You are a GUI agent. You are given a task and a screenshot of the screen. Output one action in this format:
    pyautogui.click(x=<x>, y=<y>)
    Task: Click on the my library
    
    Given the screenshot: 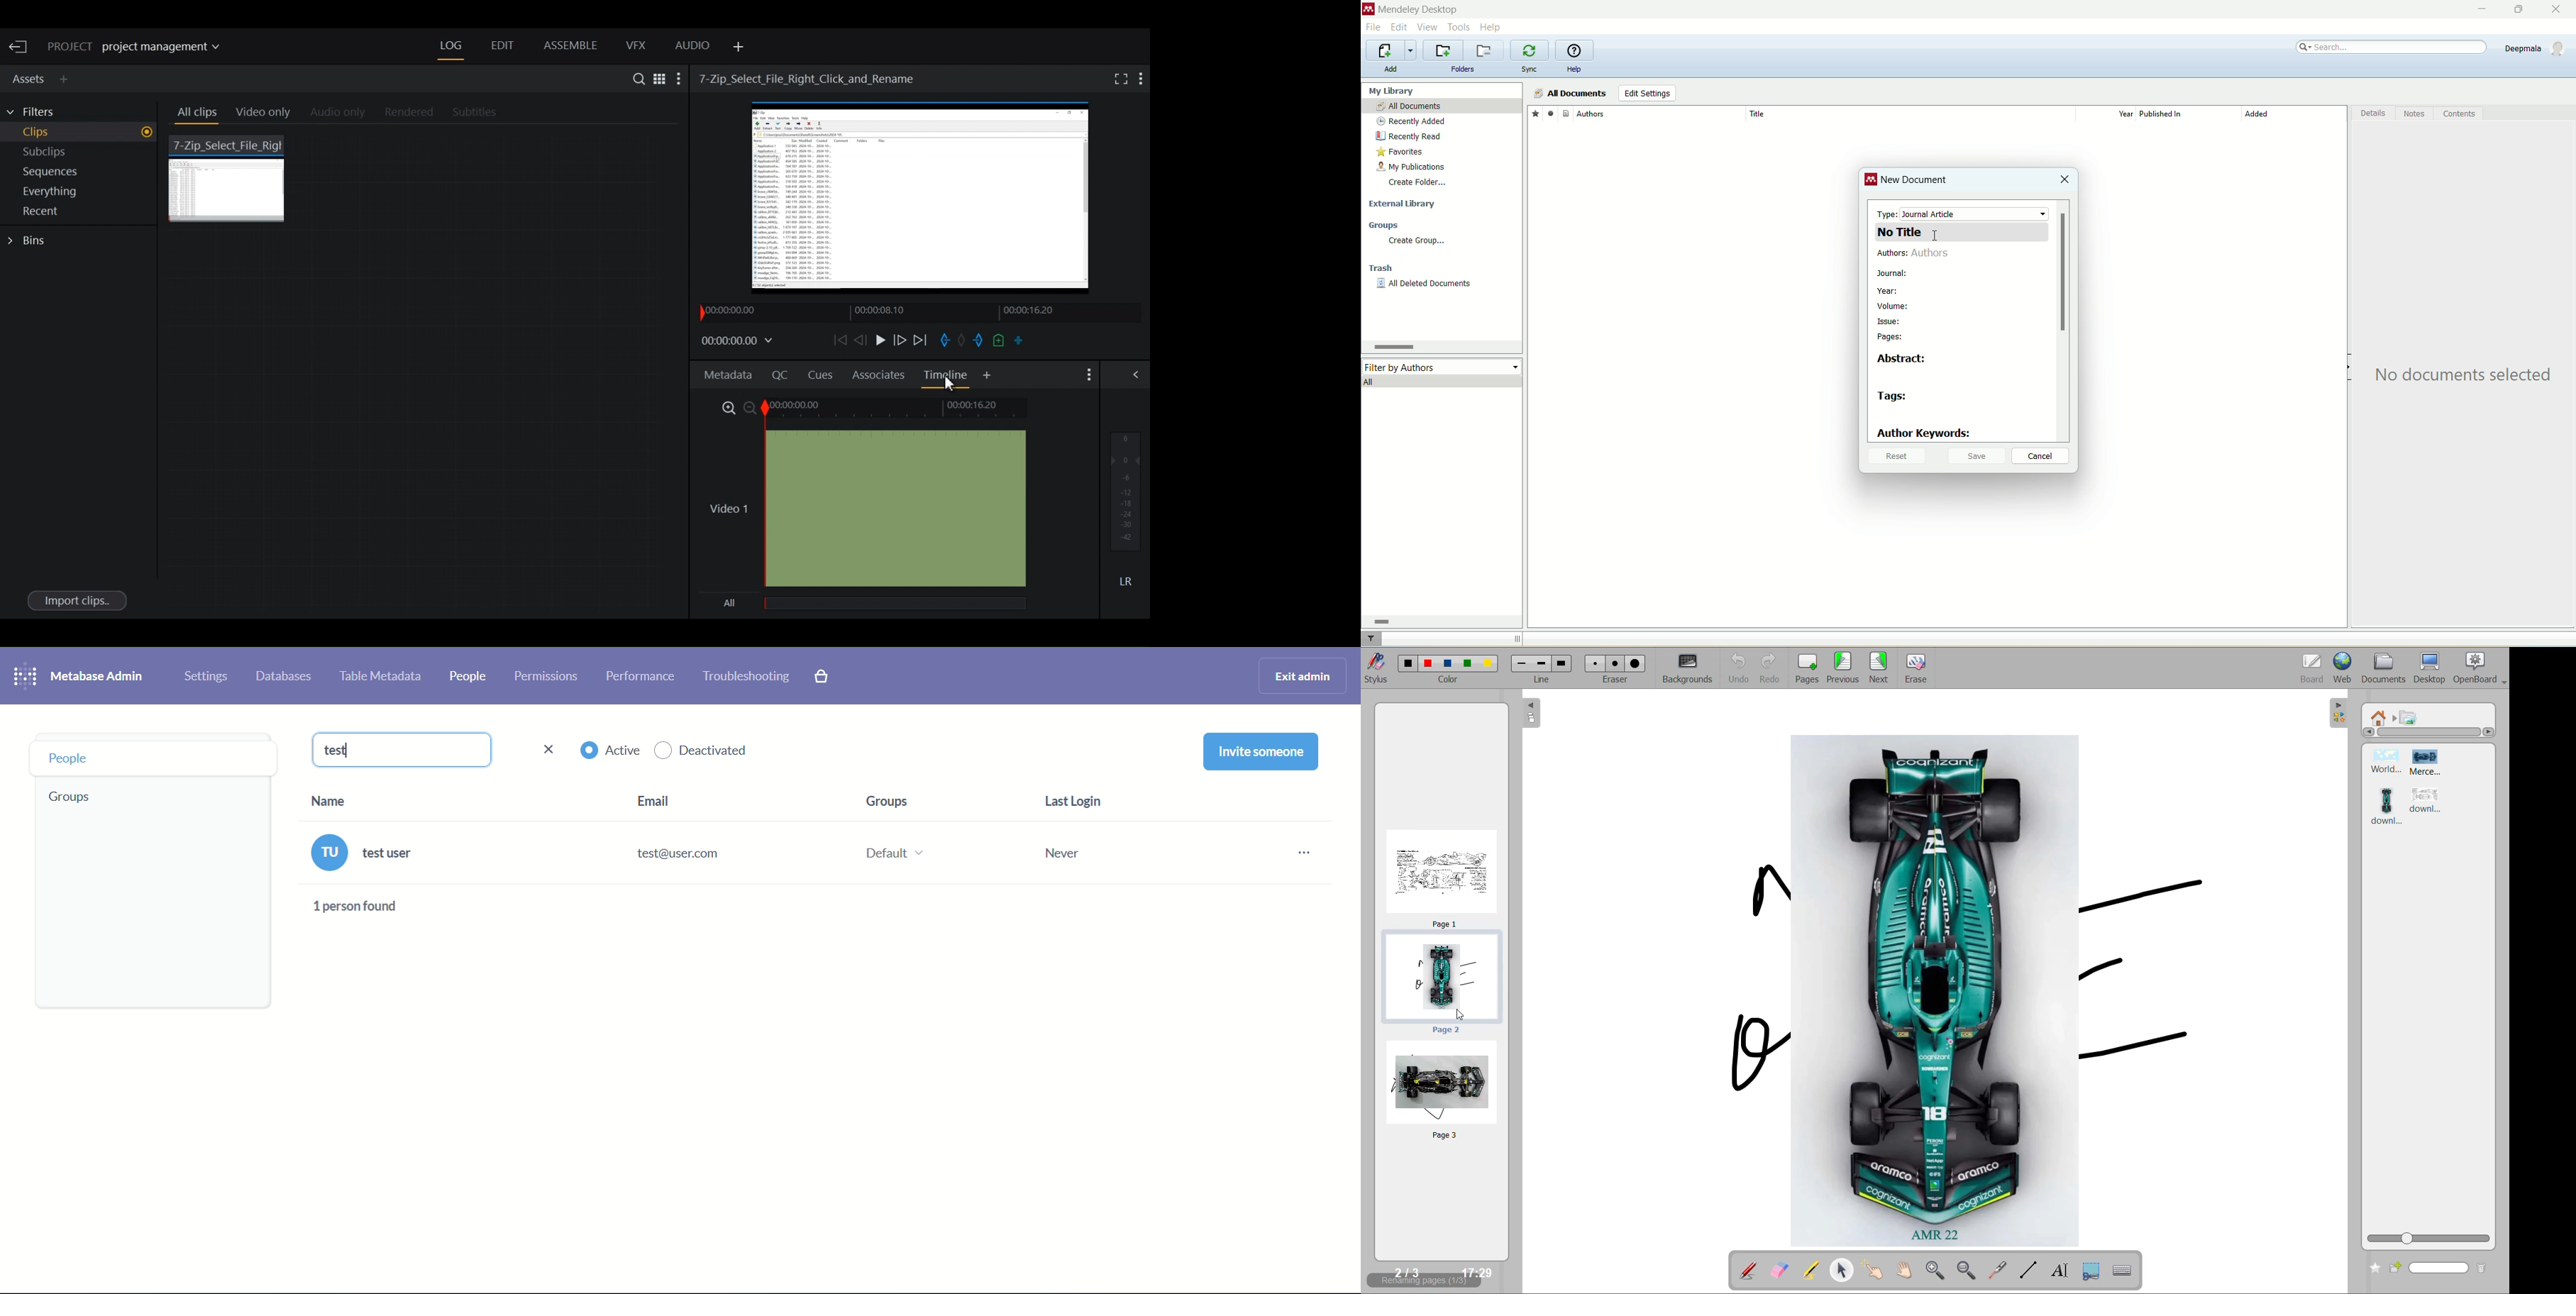 What is the action you would take?
    pyautogui.click(x=1393, y=91)
    